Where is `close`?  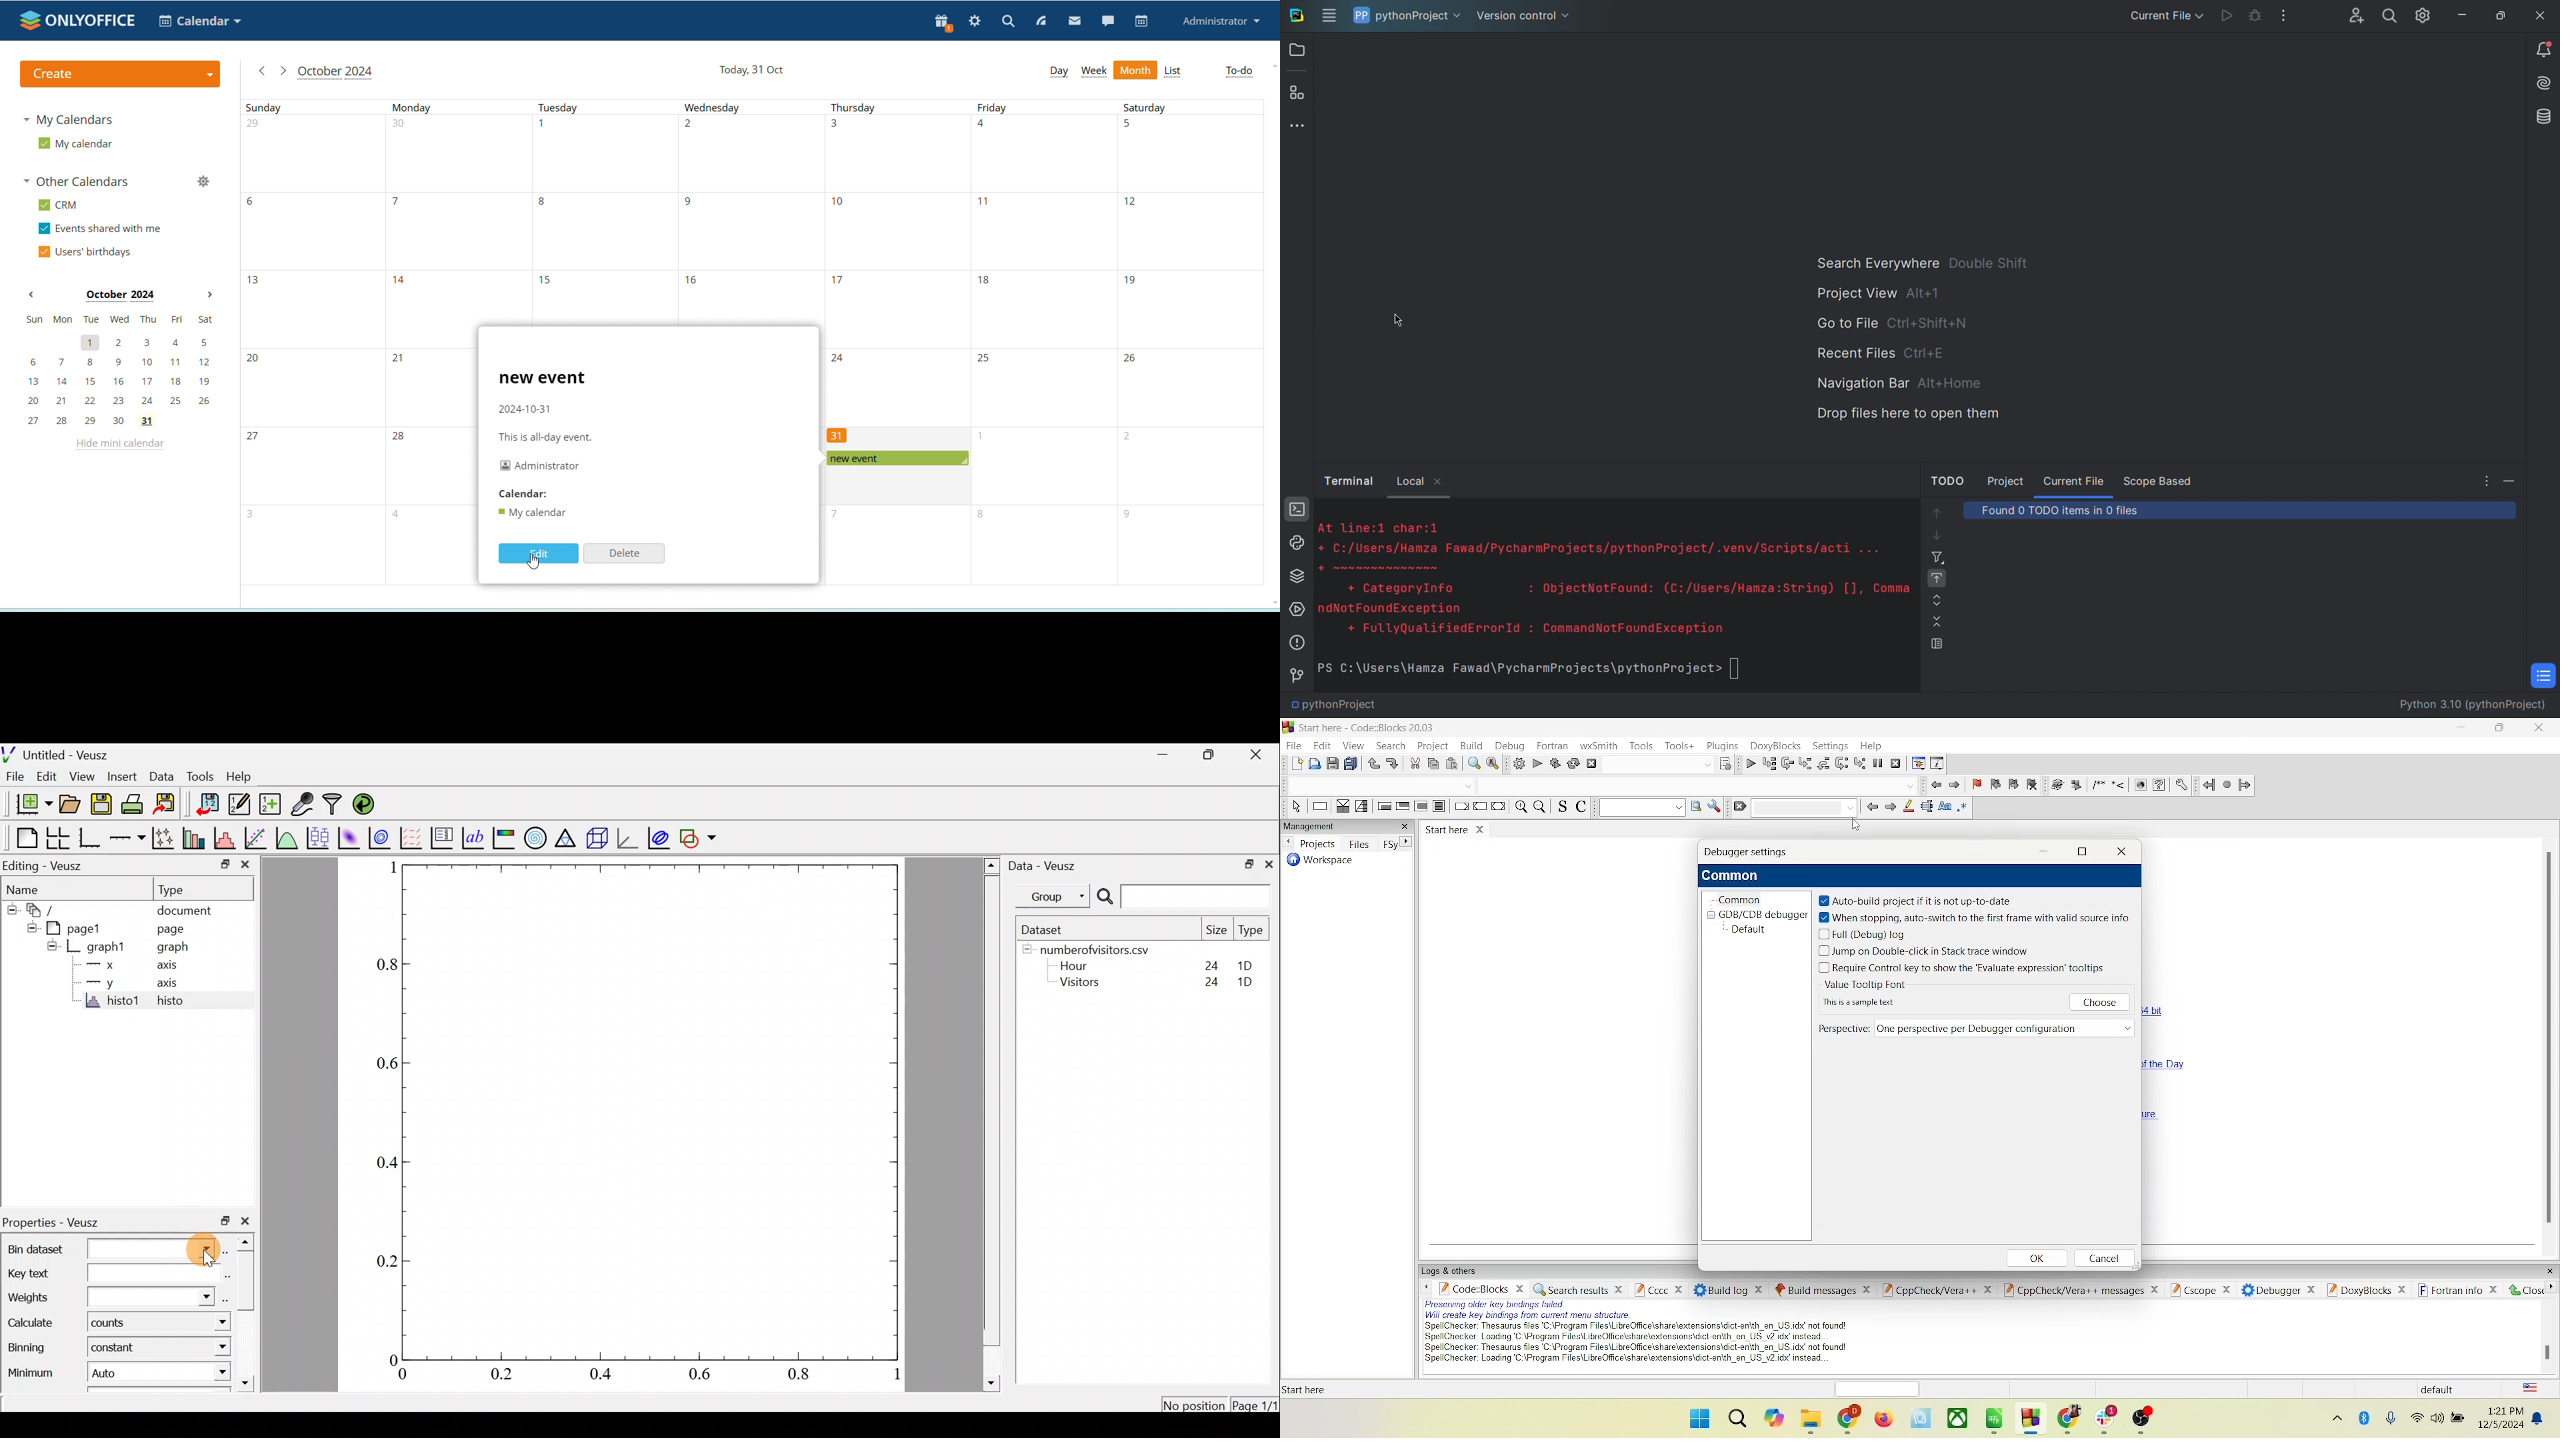 close is located at coordinates (2541, 728).